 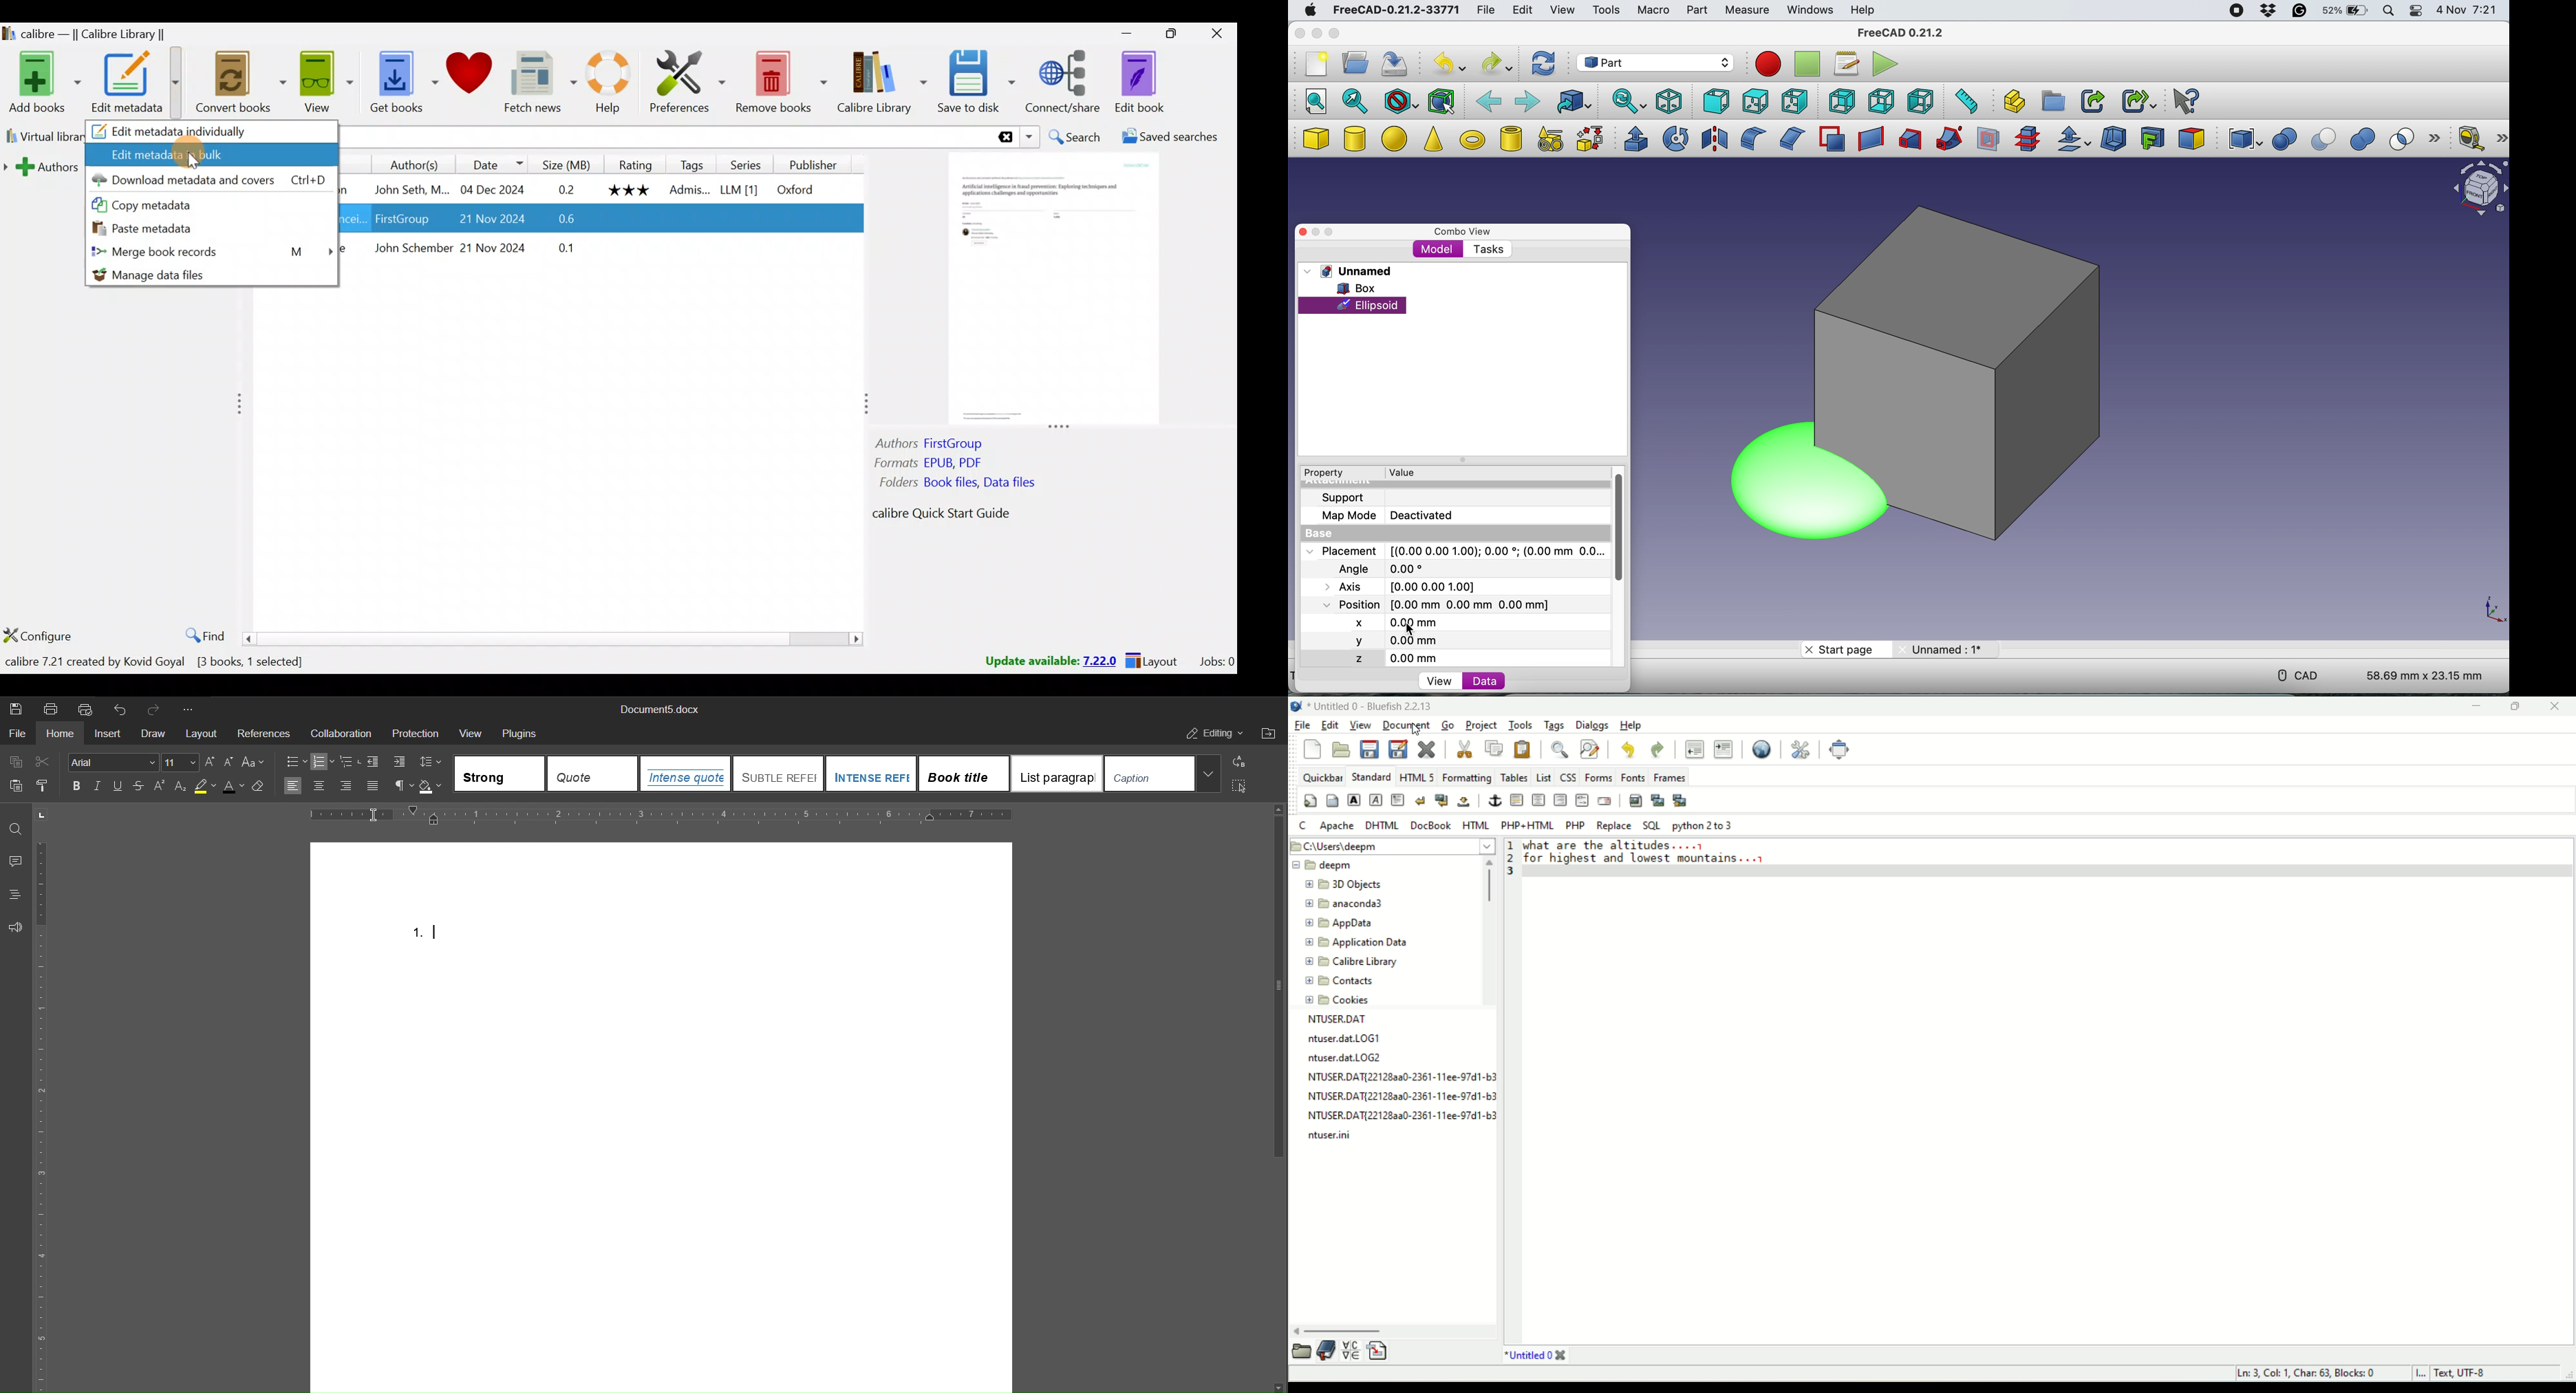 I want to click on Publisher, so click(x=817, y=163).